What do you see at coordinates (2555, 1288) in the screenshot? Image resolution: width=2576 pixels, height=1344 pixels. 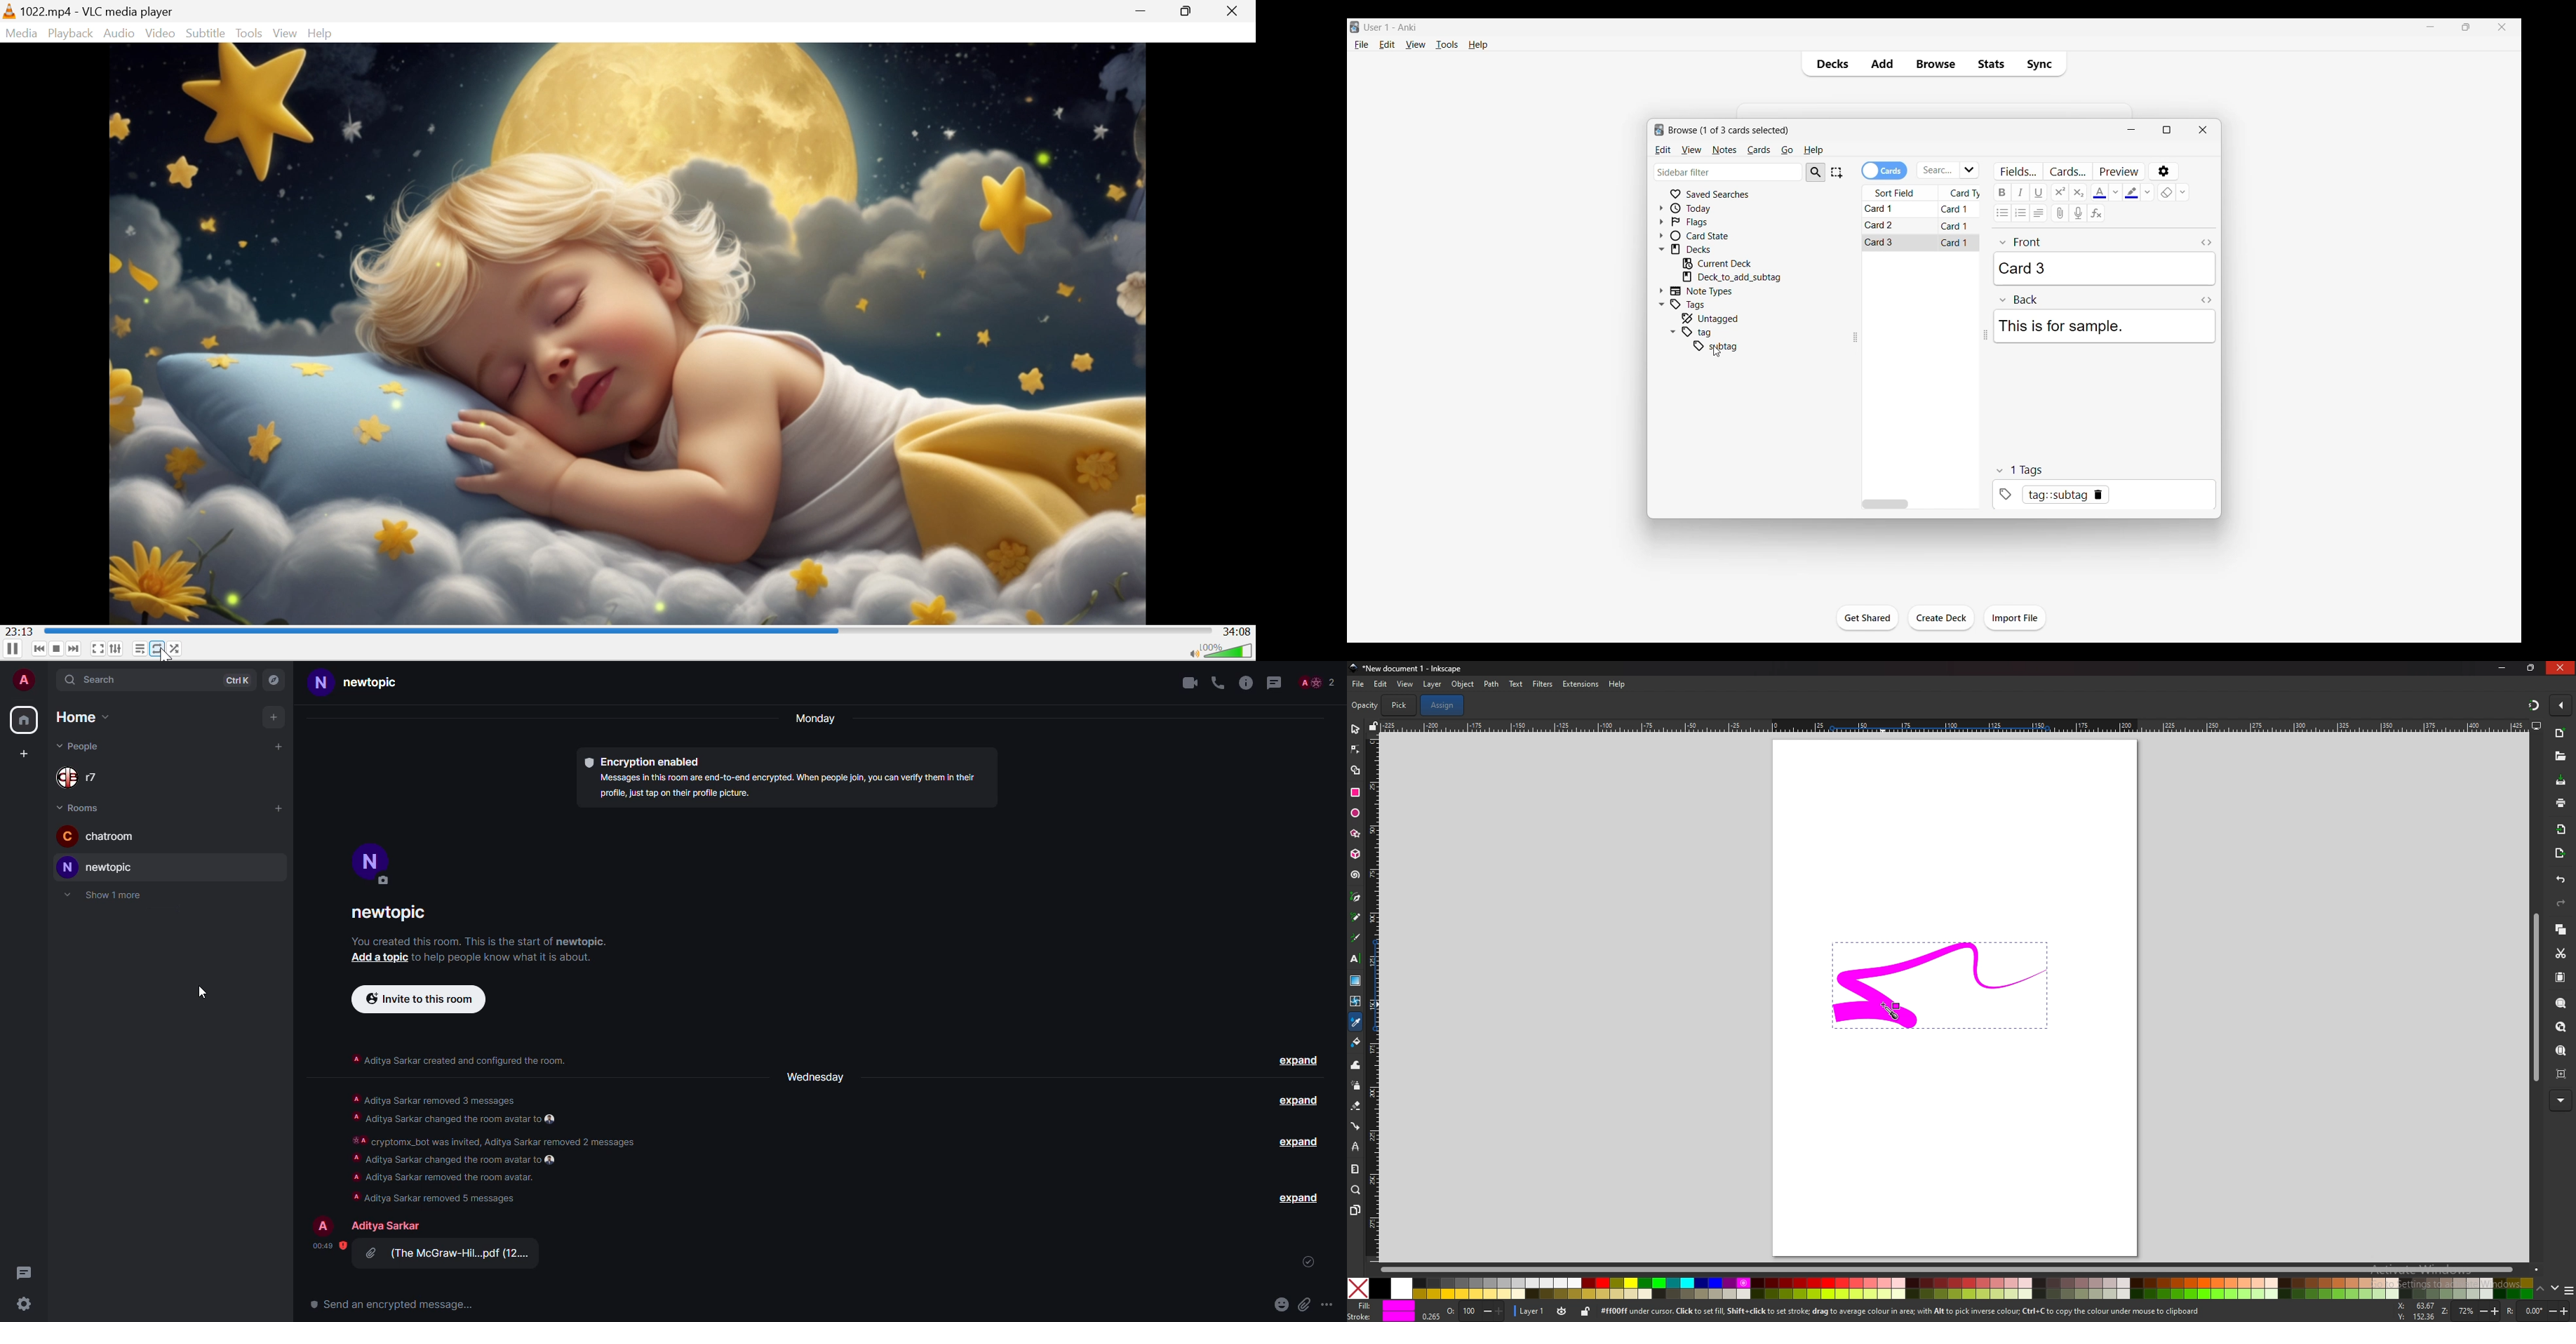 I see `down` at bounding box center [2555, 1288].